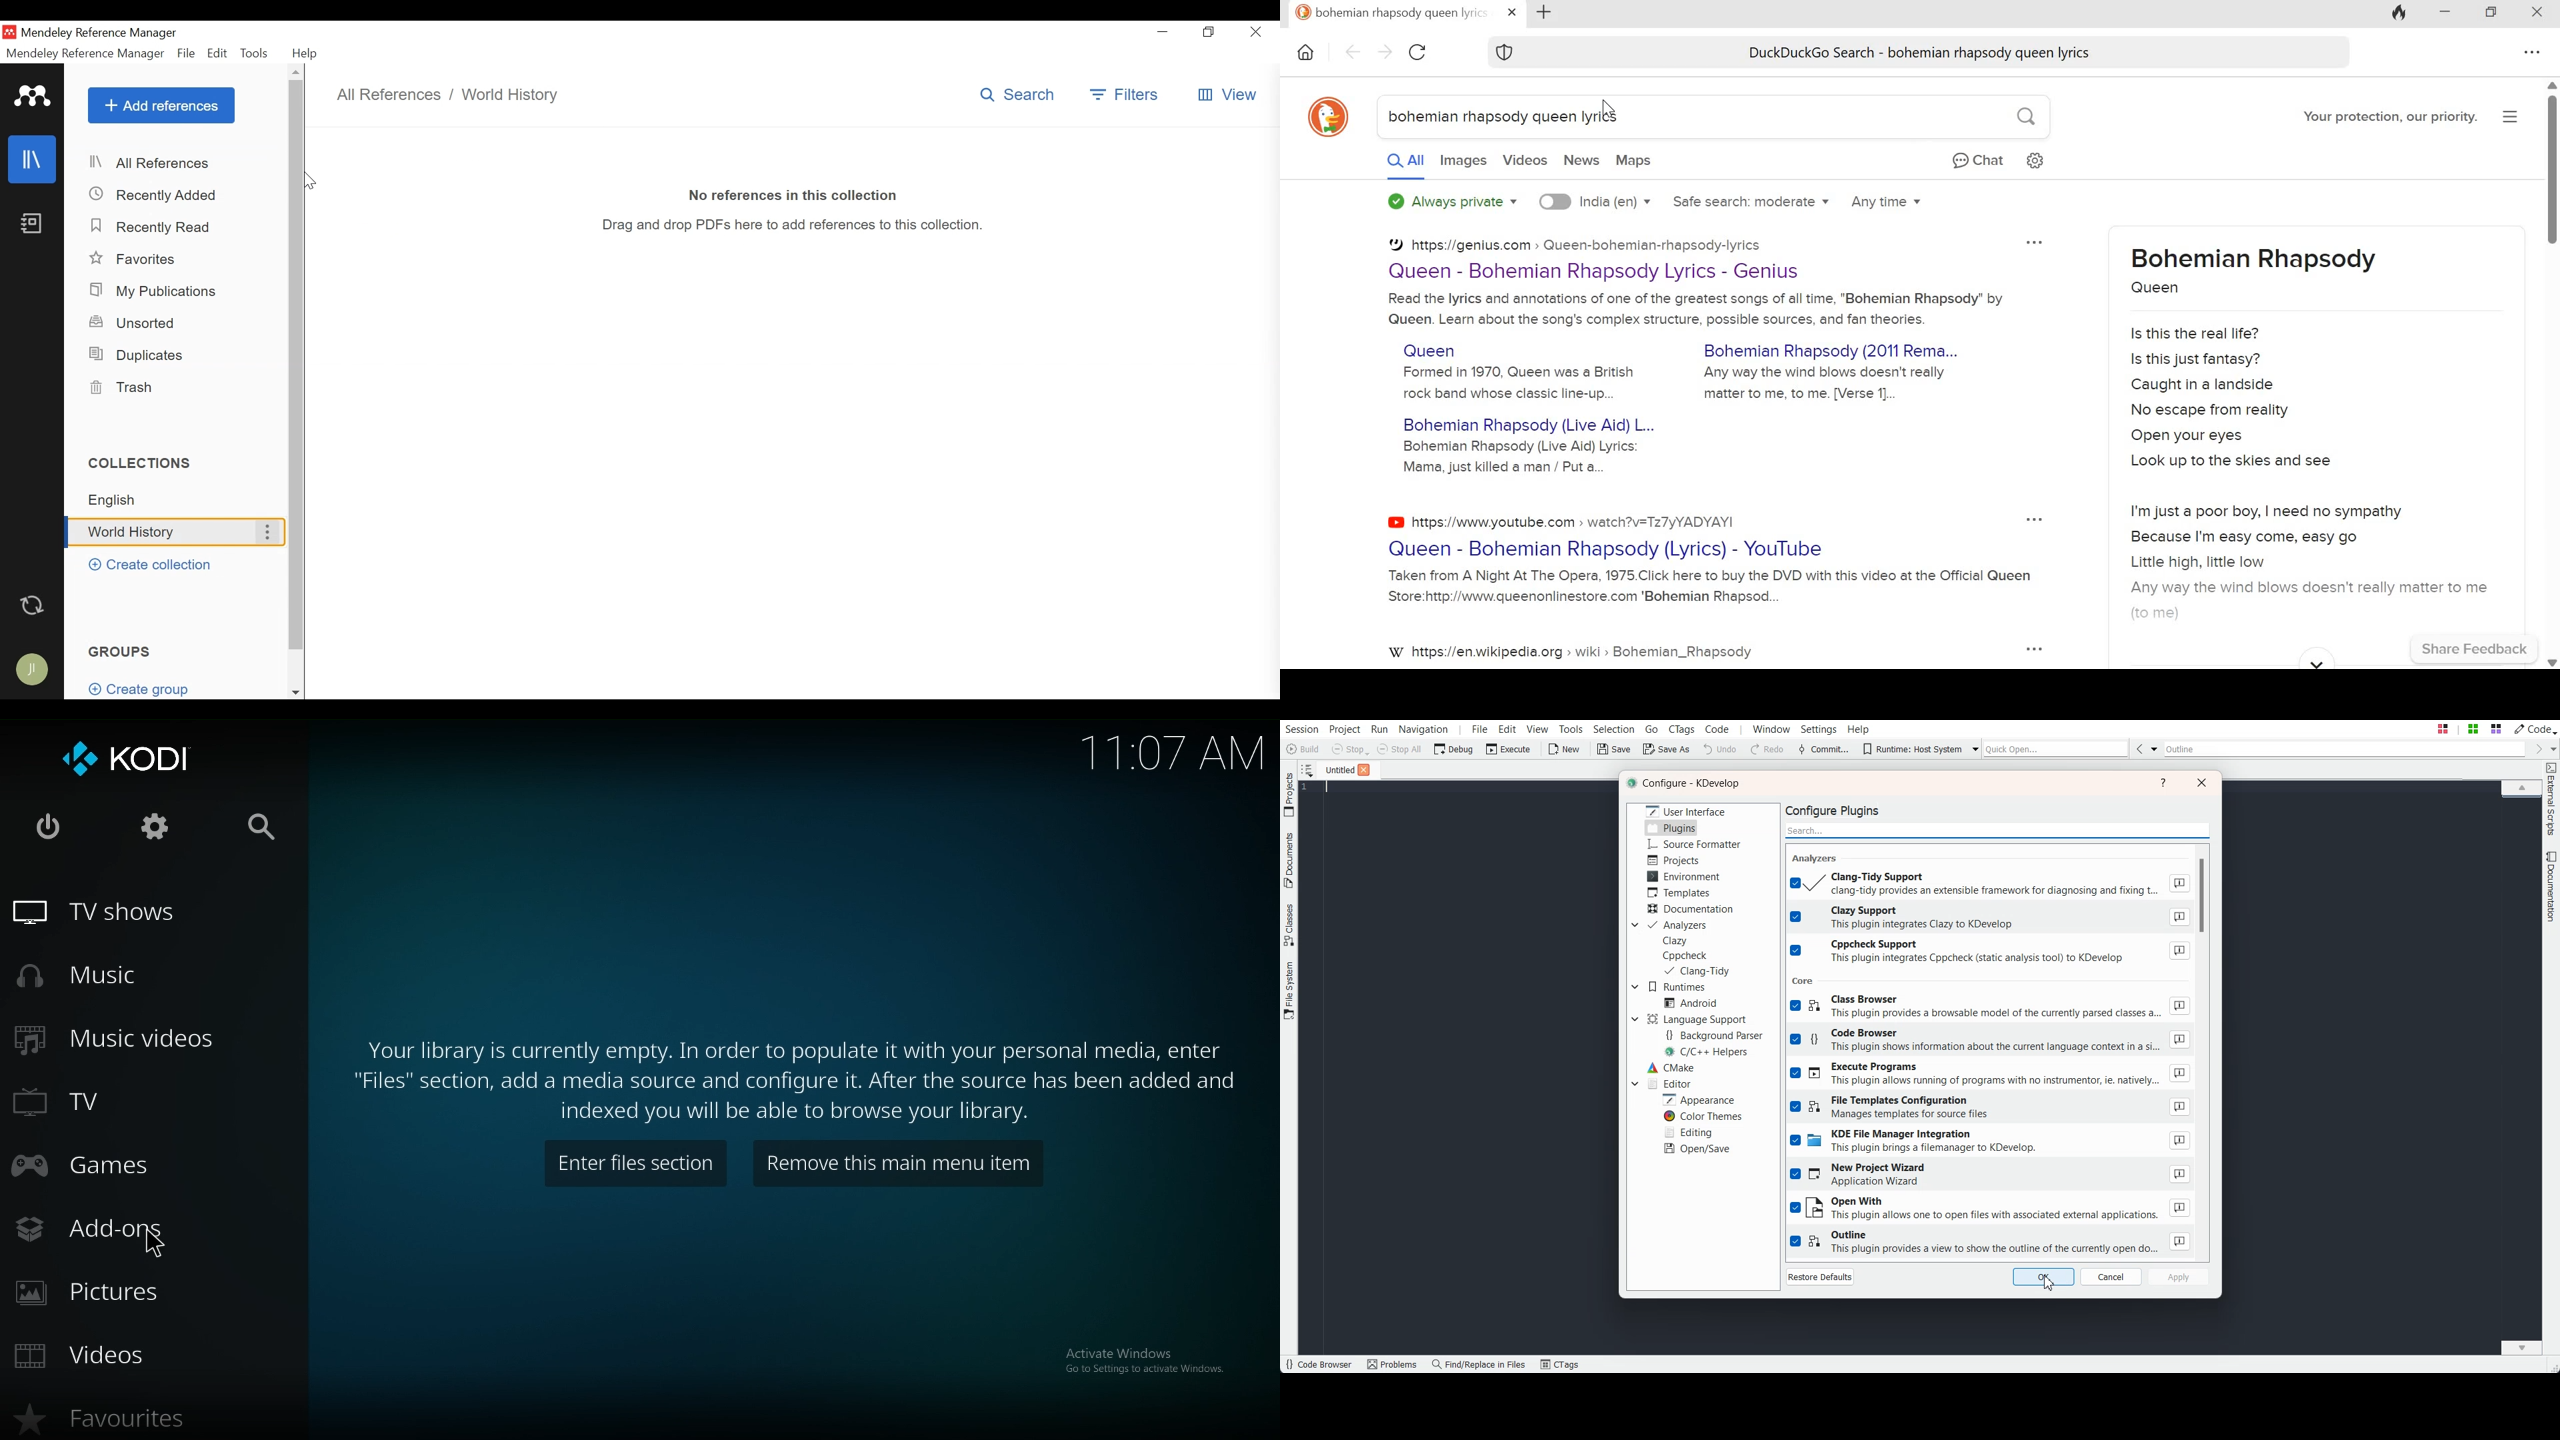  Describe the element at coordinates (1527, 459) in the screenshot. I see `Bohemian Rhapsody (Live Aid) Lyrics:
Mama, just killed a man / Put a...` at that location.